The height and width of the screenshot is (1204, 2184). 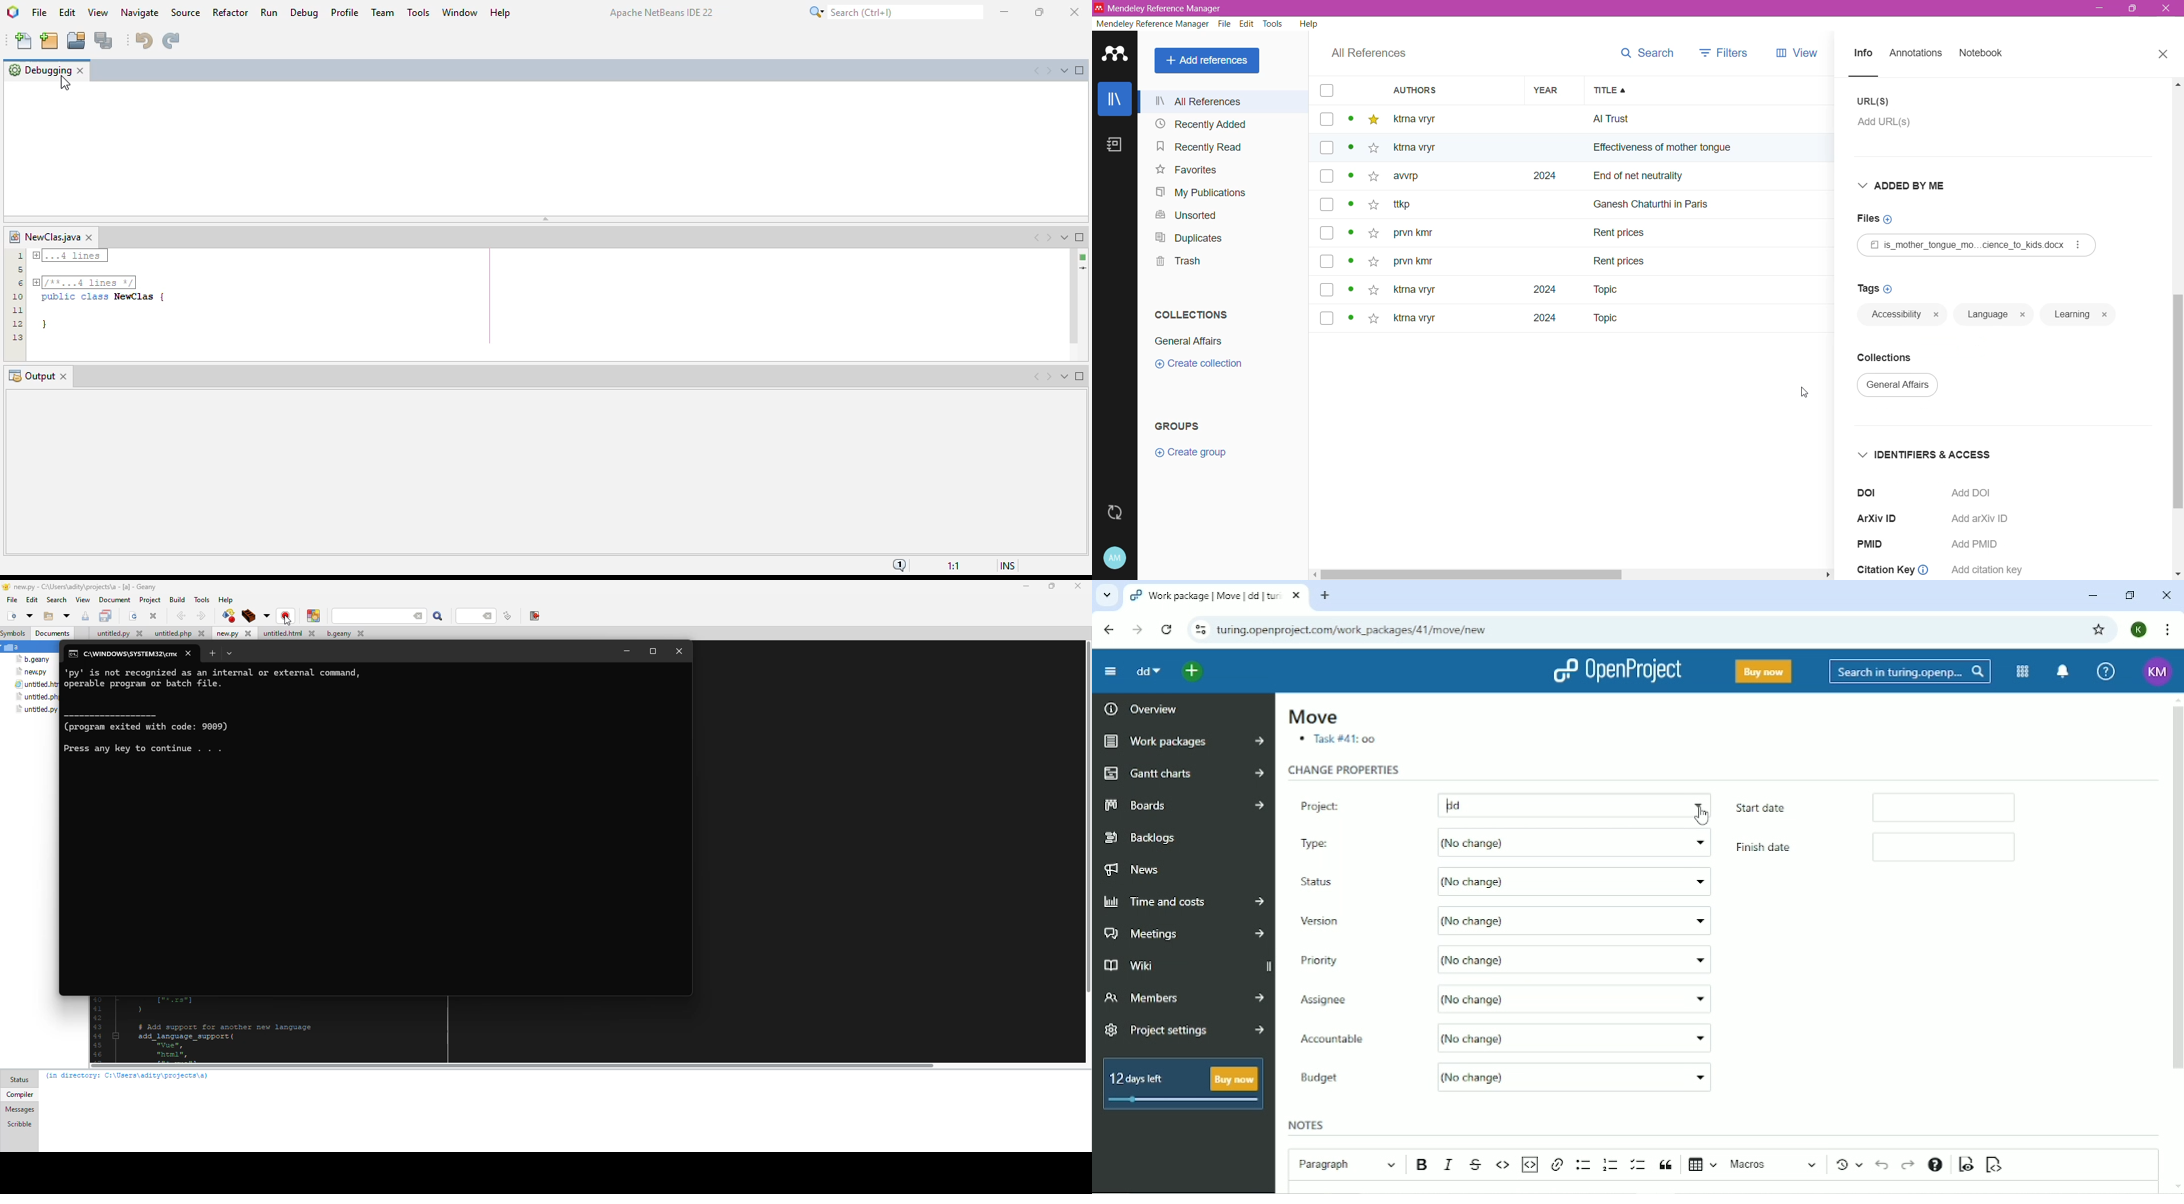 What do you see at coordinates (1862, 54) in the screenshot?
I see `Info` at bounding box center [1862, 54].